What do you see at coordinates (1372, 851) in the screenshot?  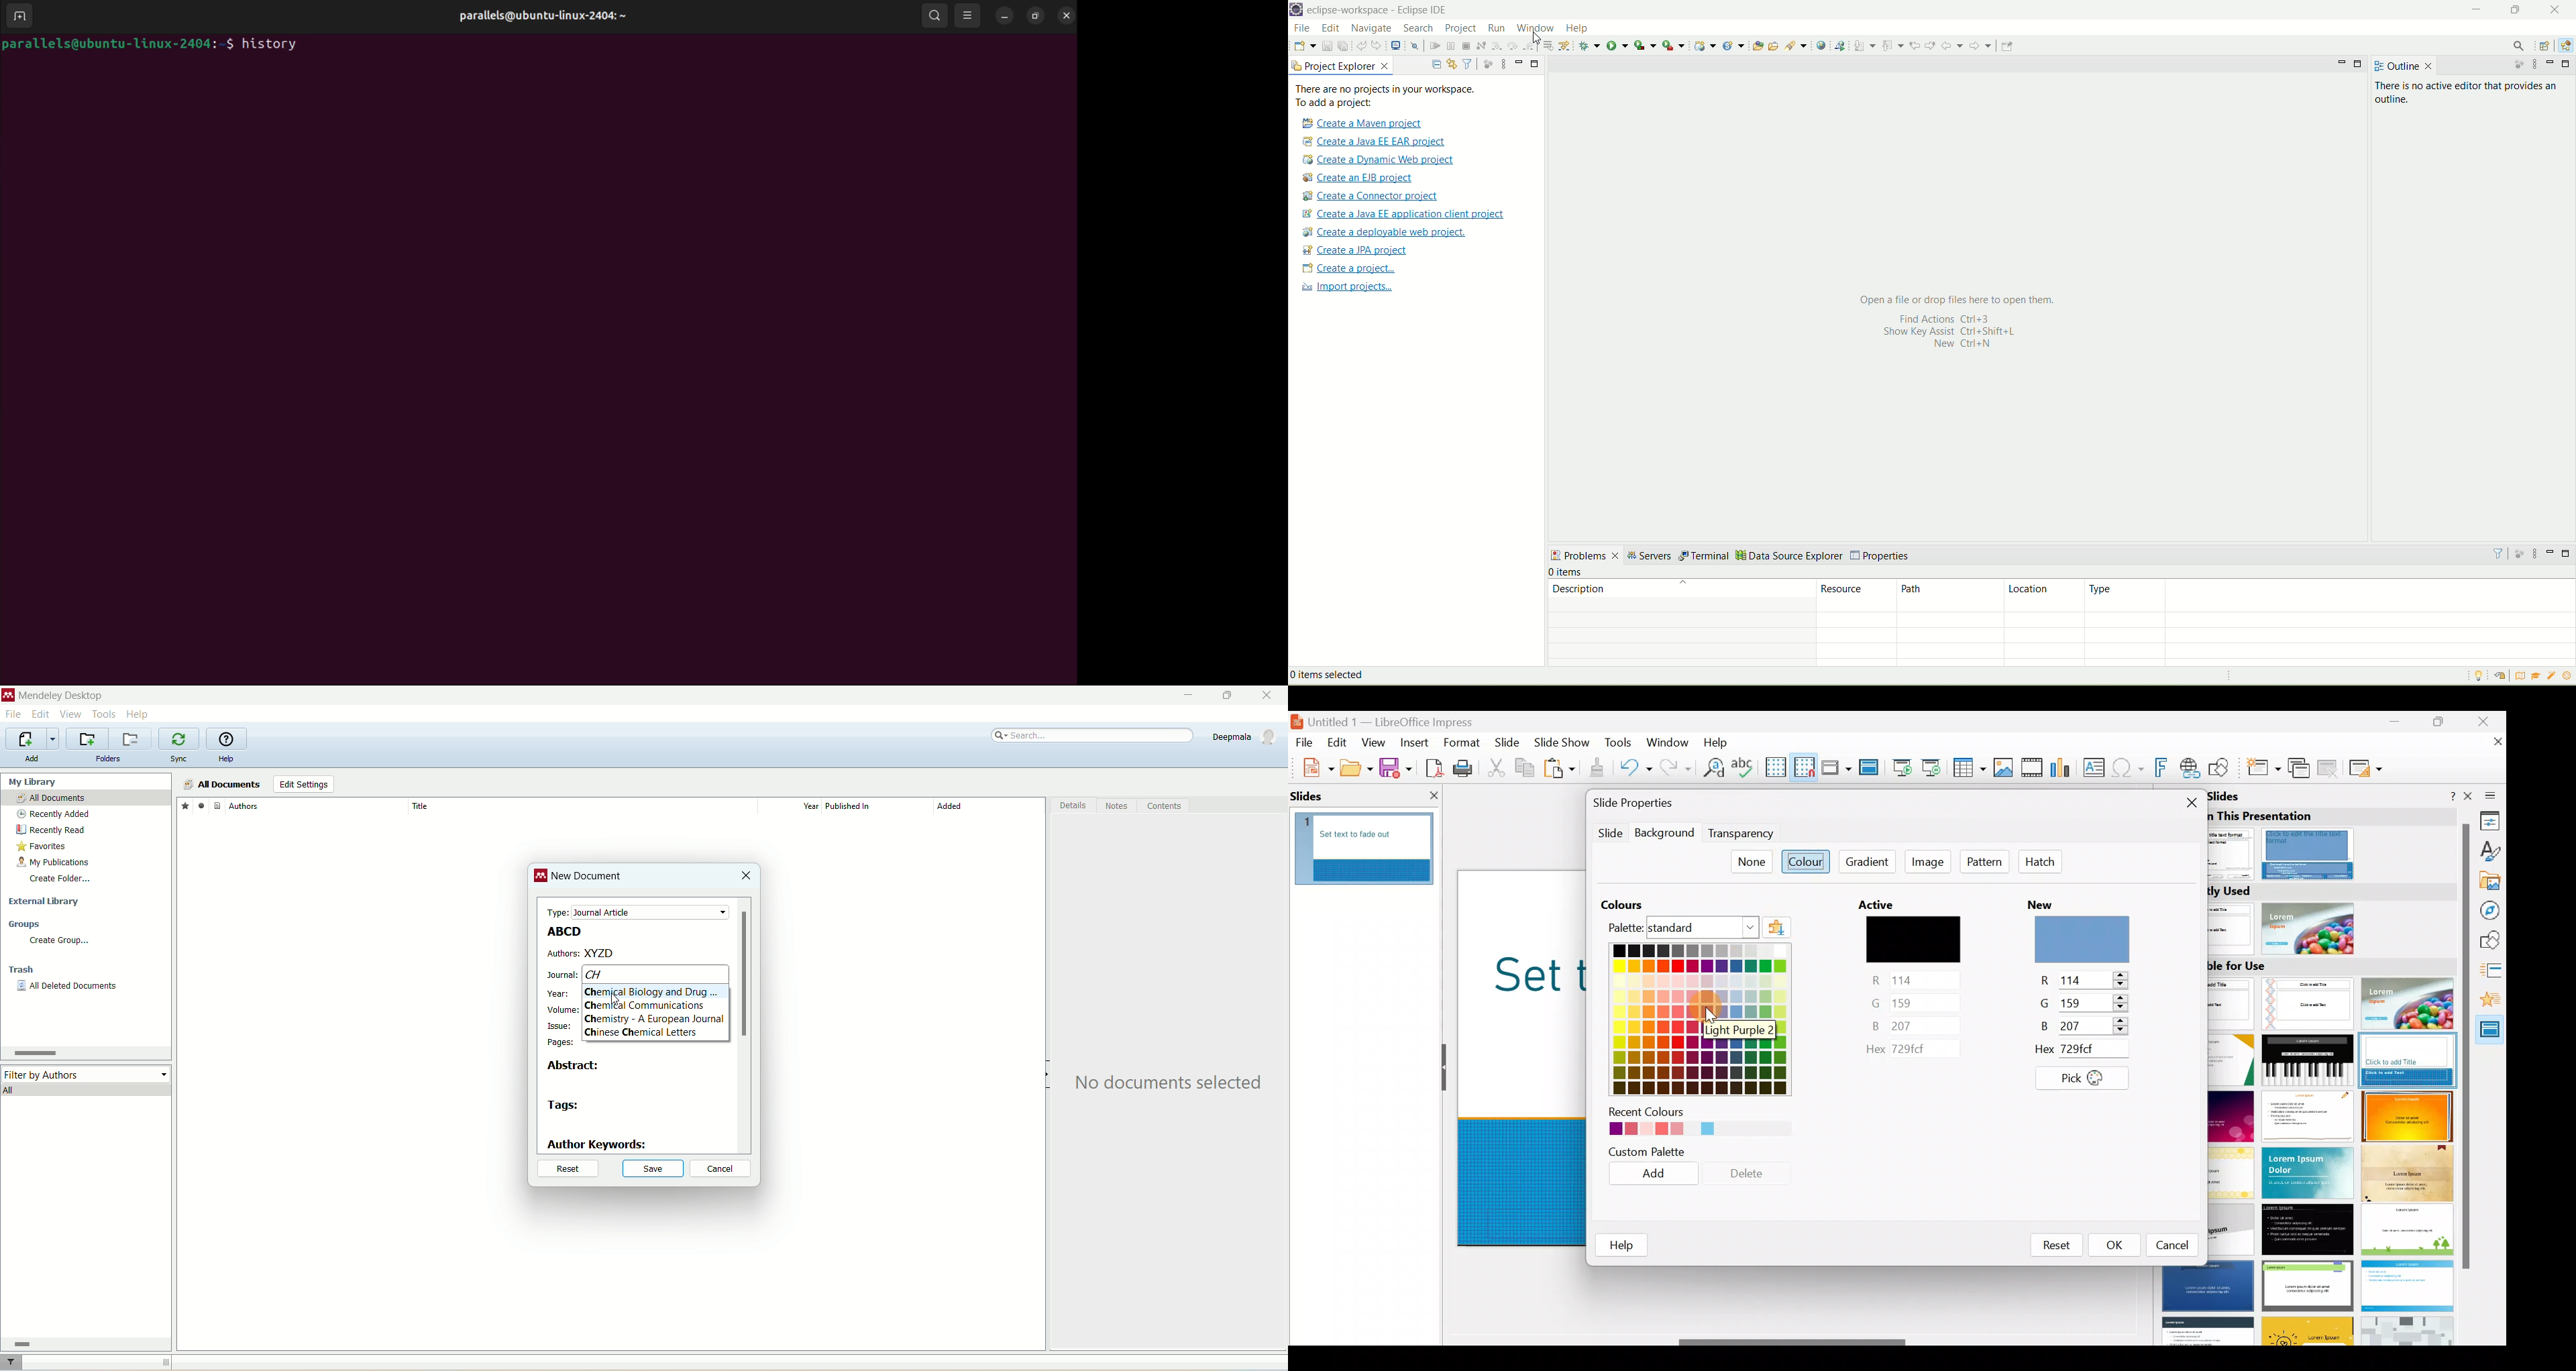 I see `Slide pane` at bounding box center [1372, 851].